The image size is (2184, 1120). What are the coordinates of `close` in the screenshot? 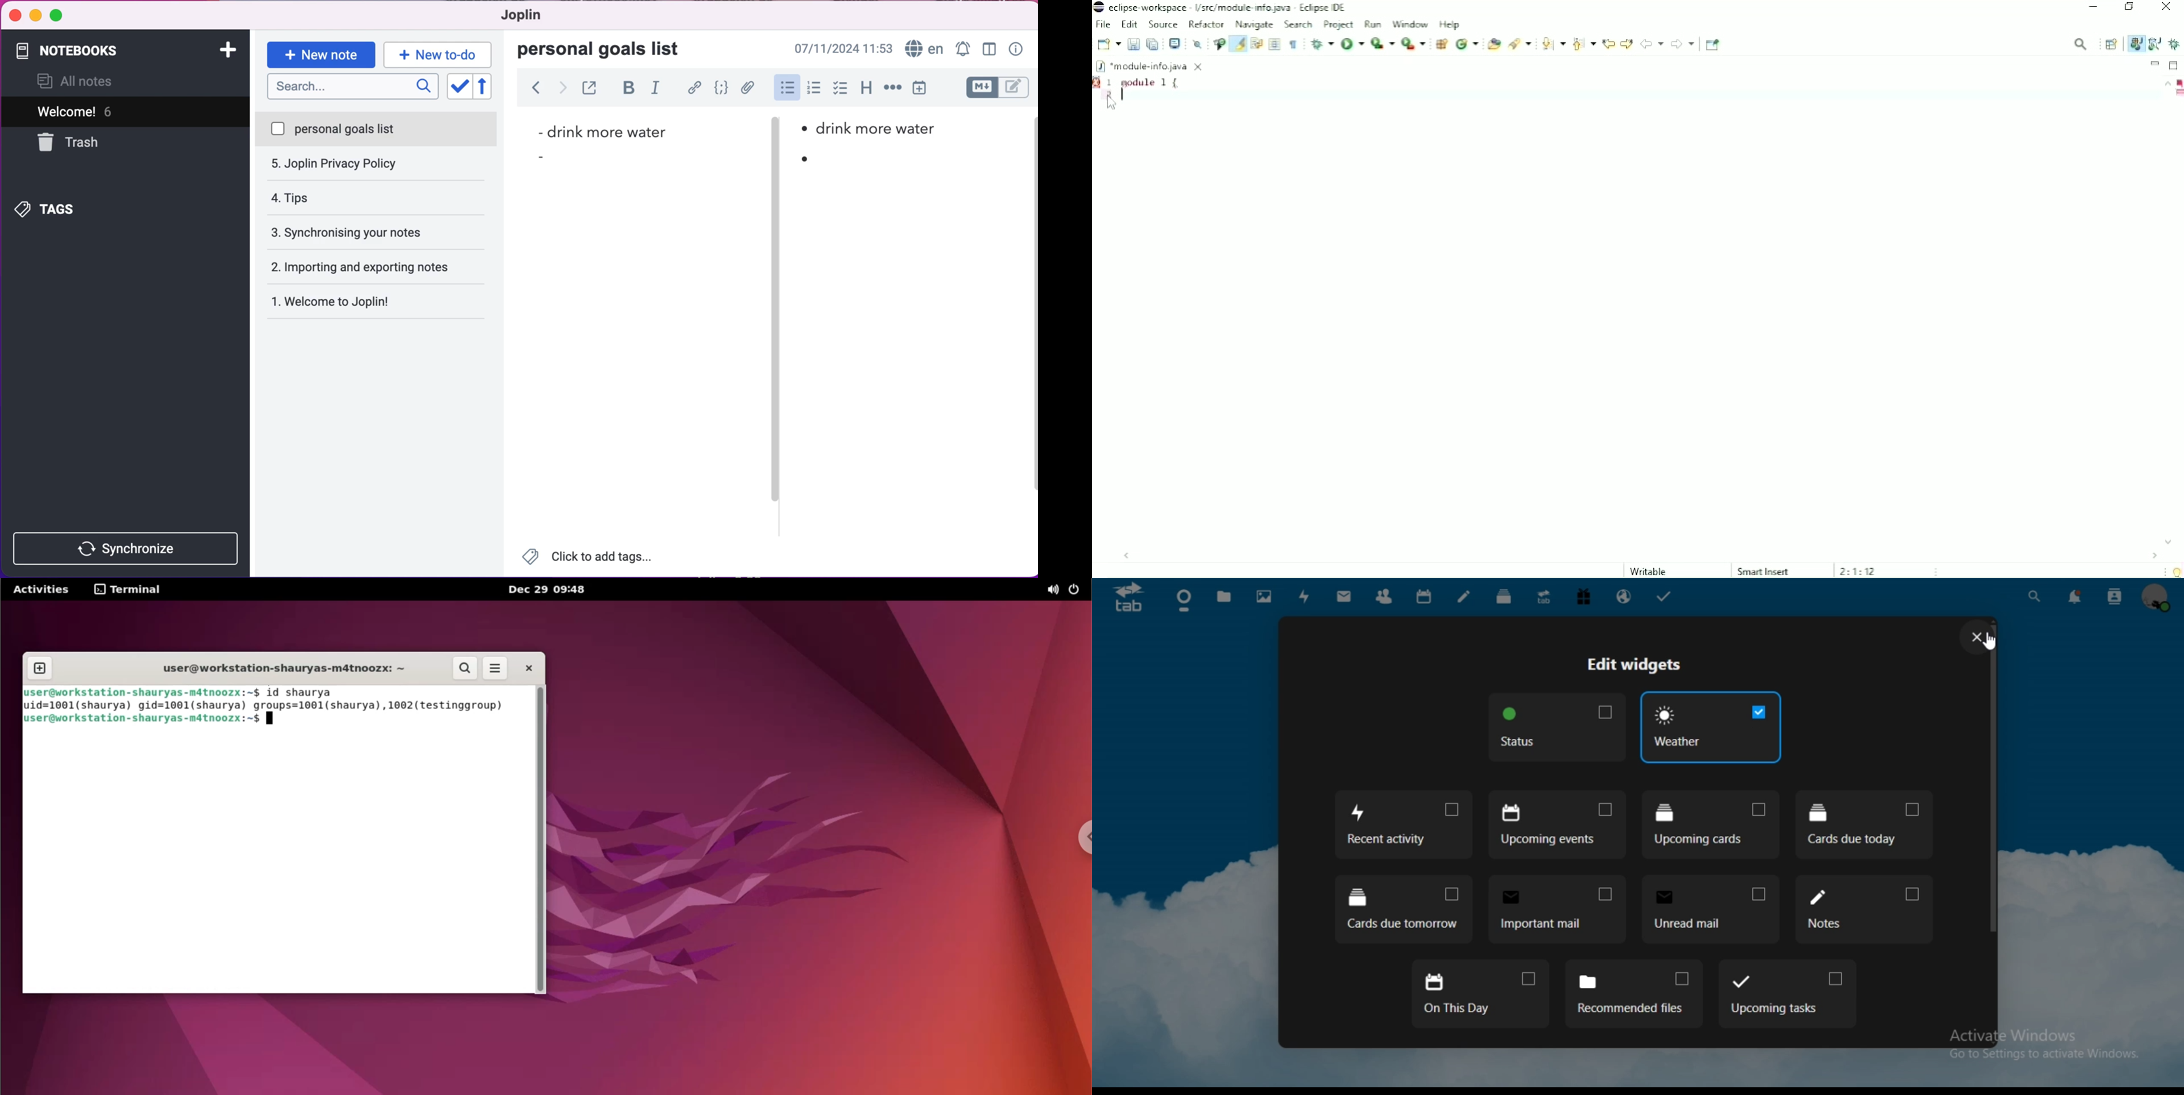 It's located at (1975, 636).